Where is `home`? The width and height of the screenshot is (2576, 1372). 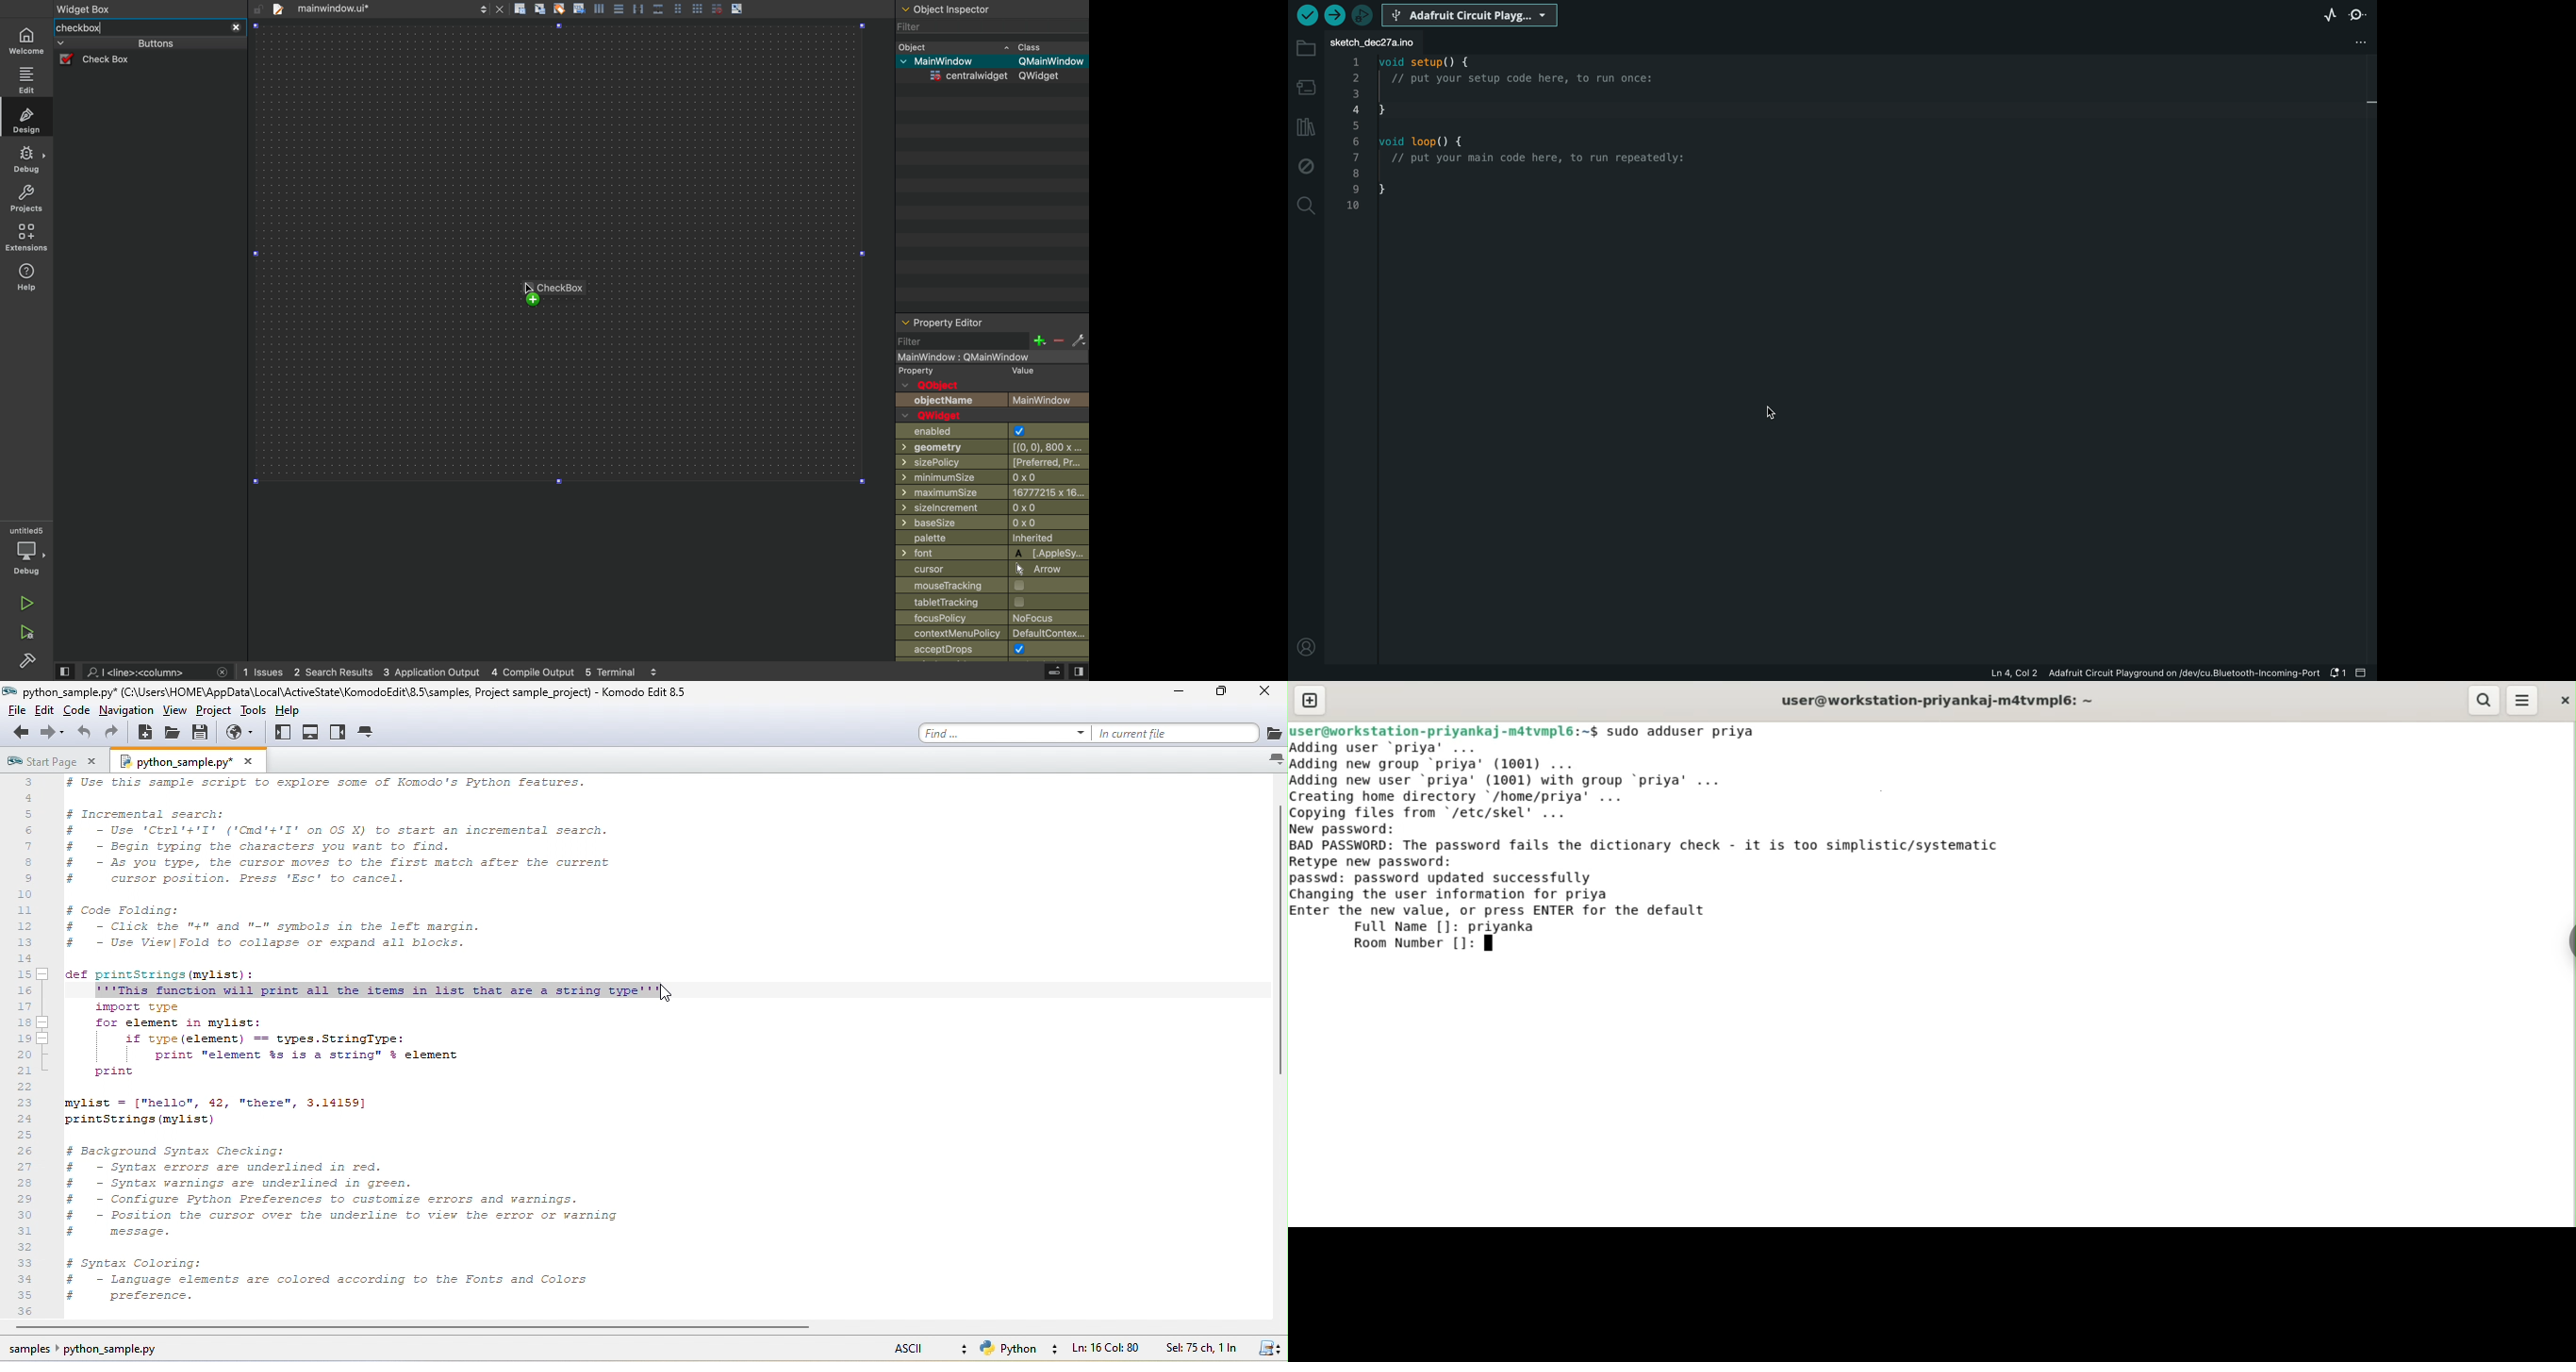
home is located at coordinates (27, 39).